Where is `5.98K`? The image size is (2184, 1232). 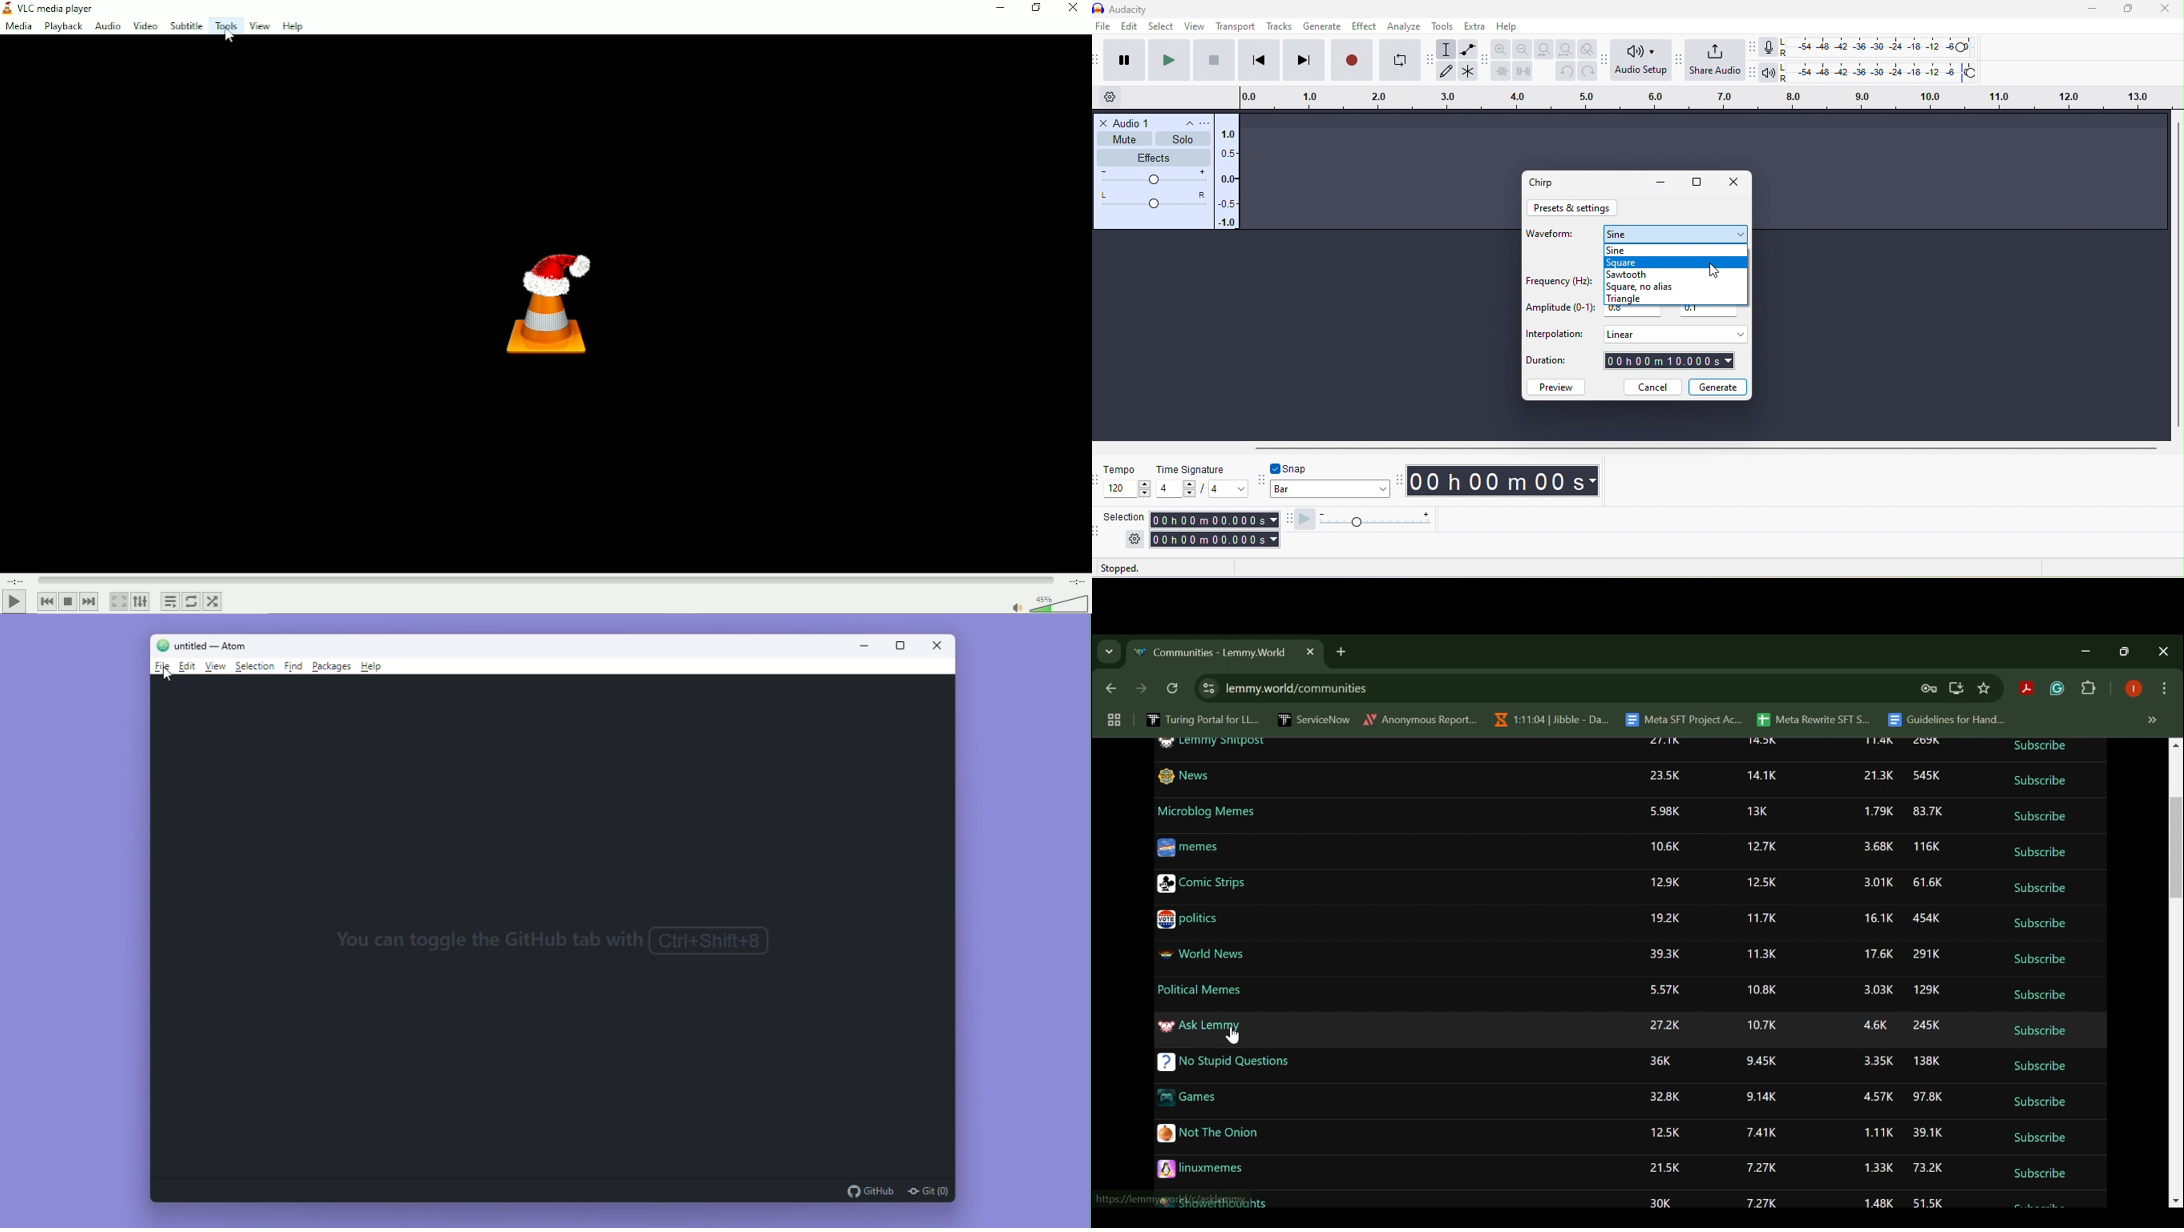 5.98K is located at coordinates (1665, 811).